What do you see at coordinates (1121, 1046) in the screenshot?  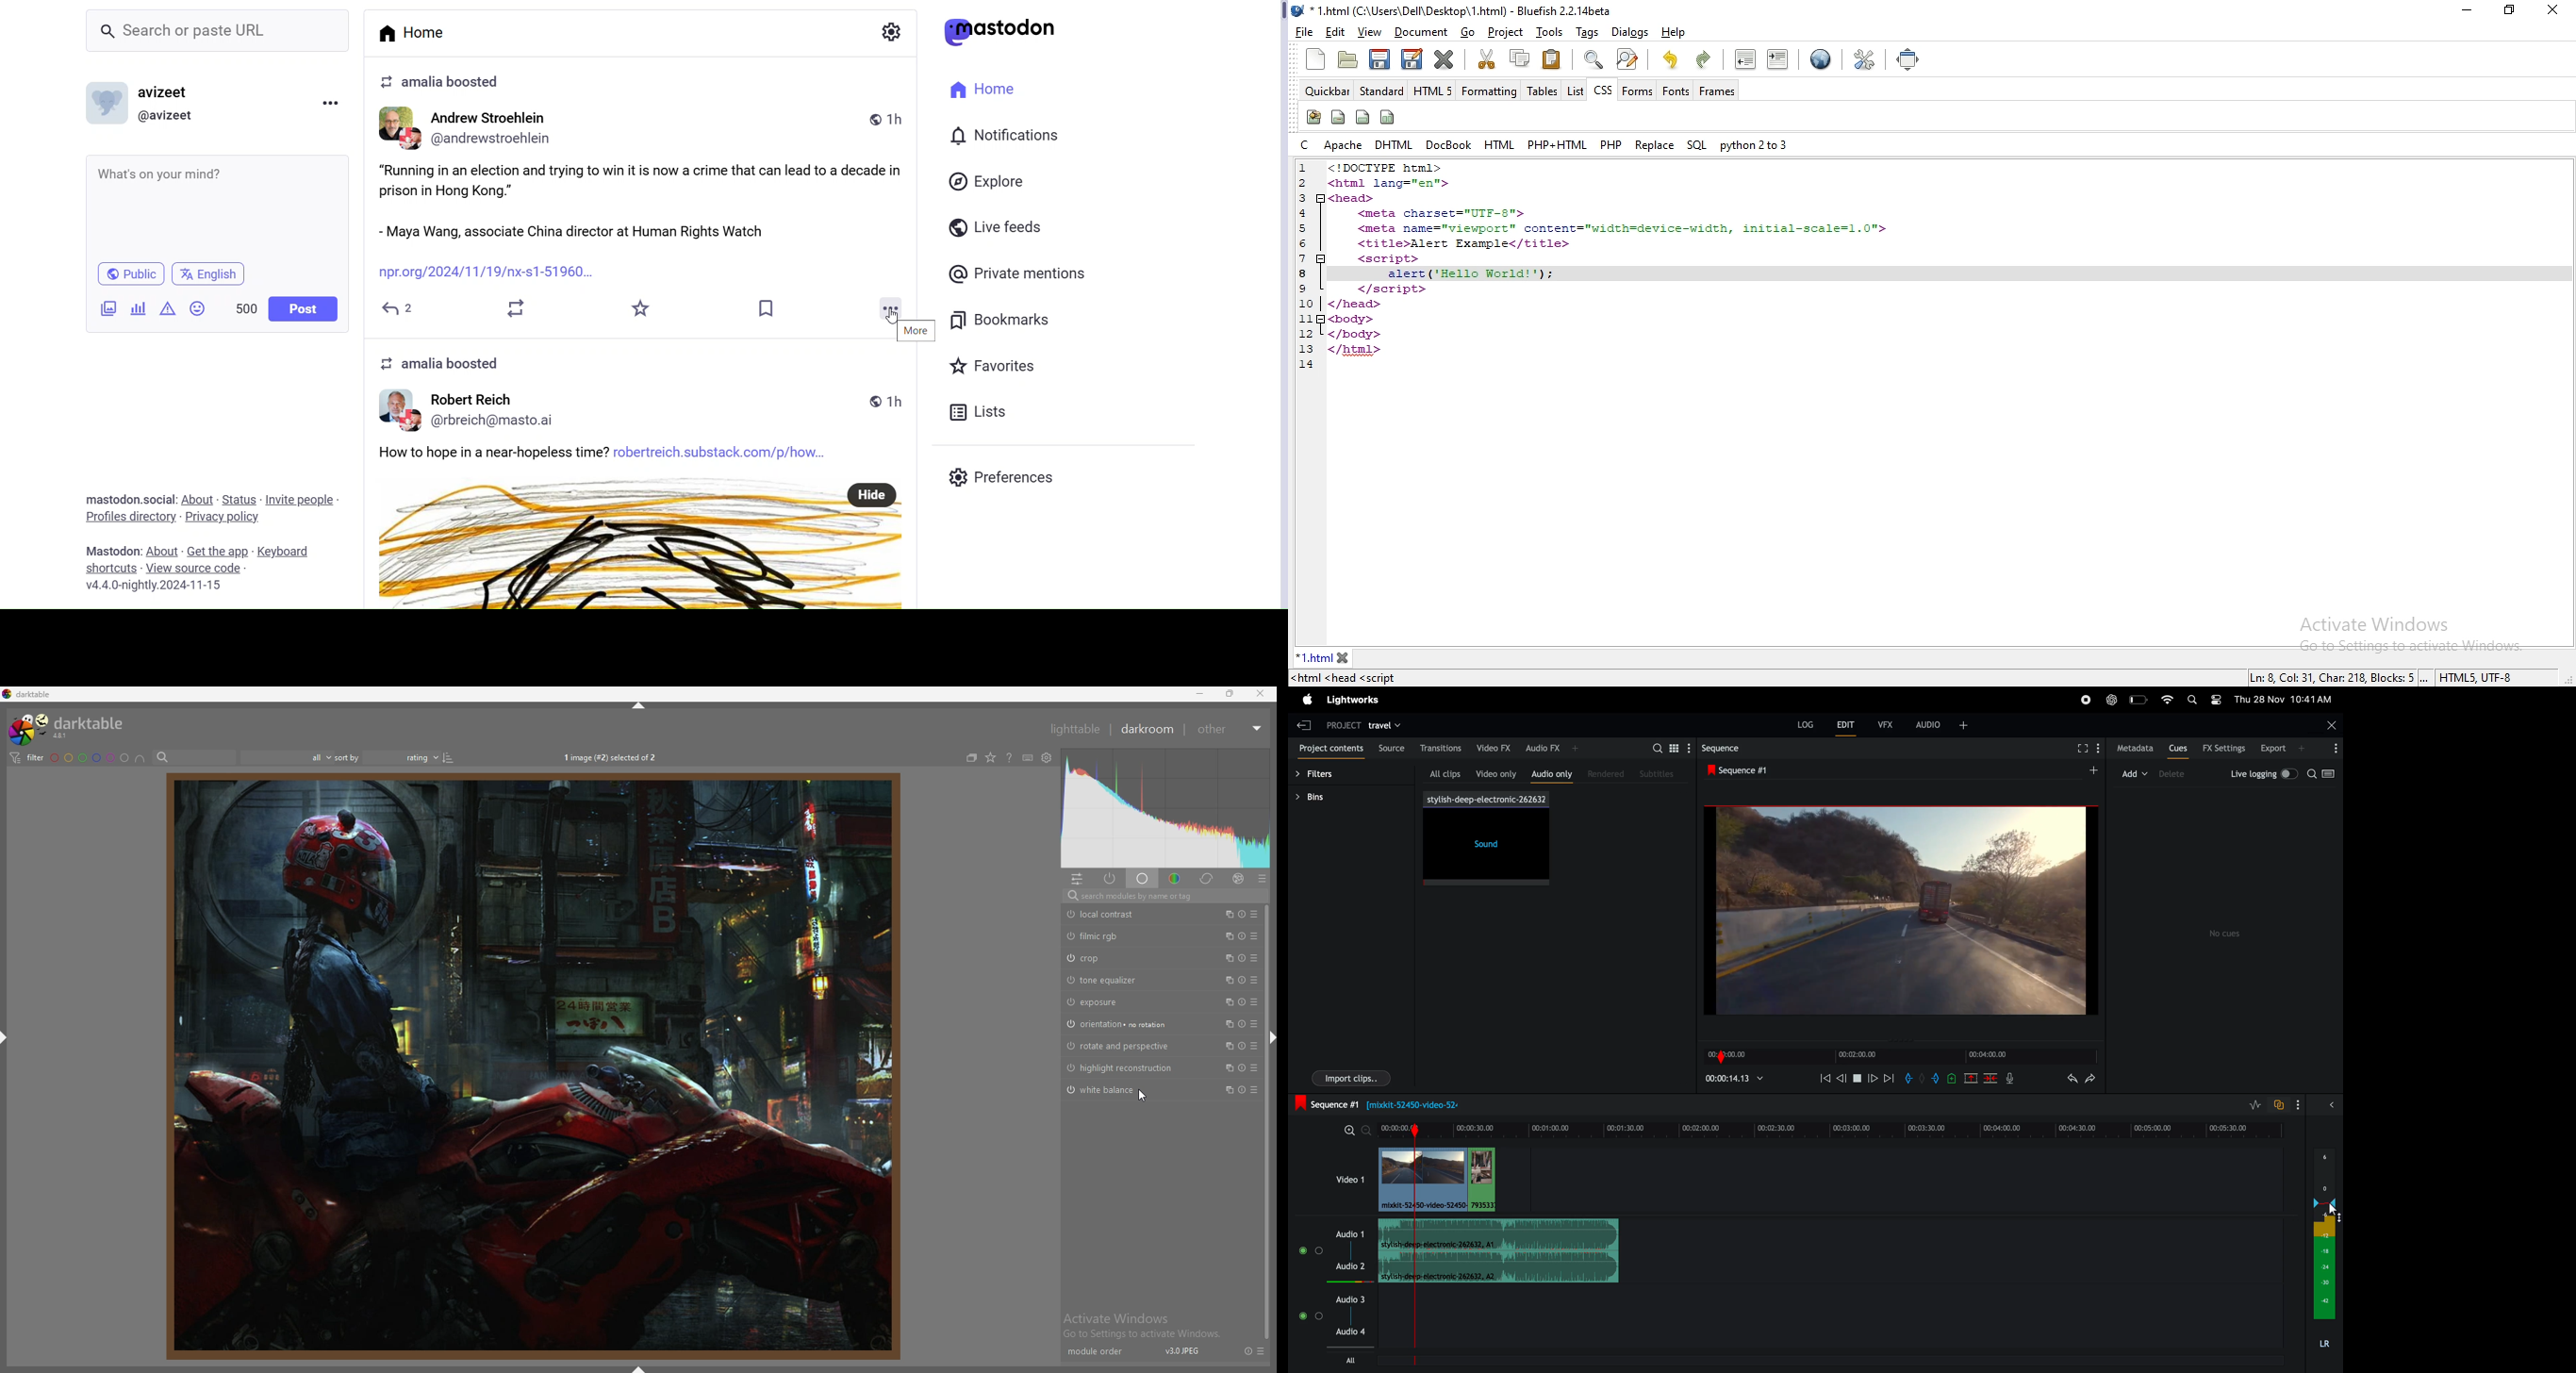 I see `rotate and perspective` at bounding box center [1121, 1046].